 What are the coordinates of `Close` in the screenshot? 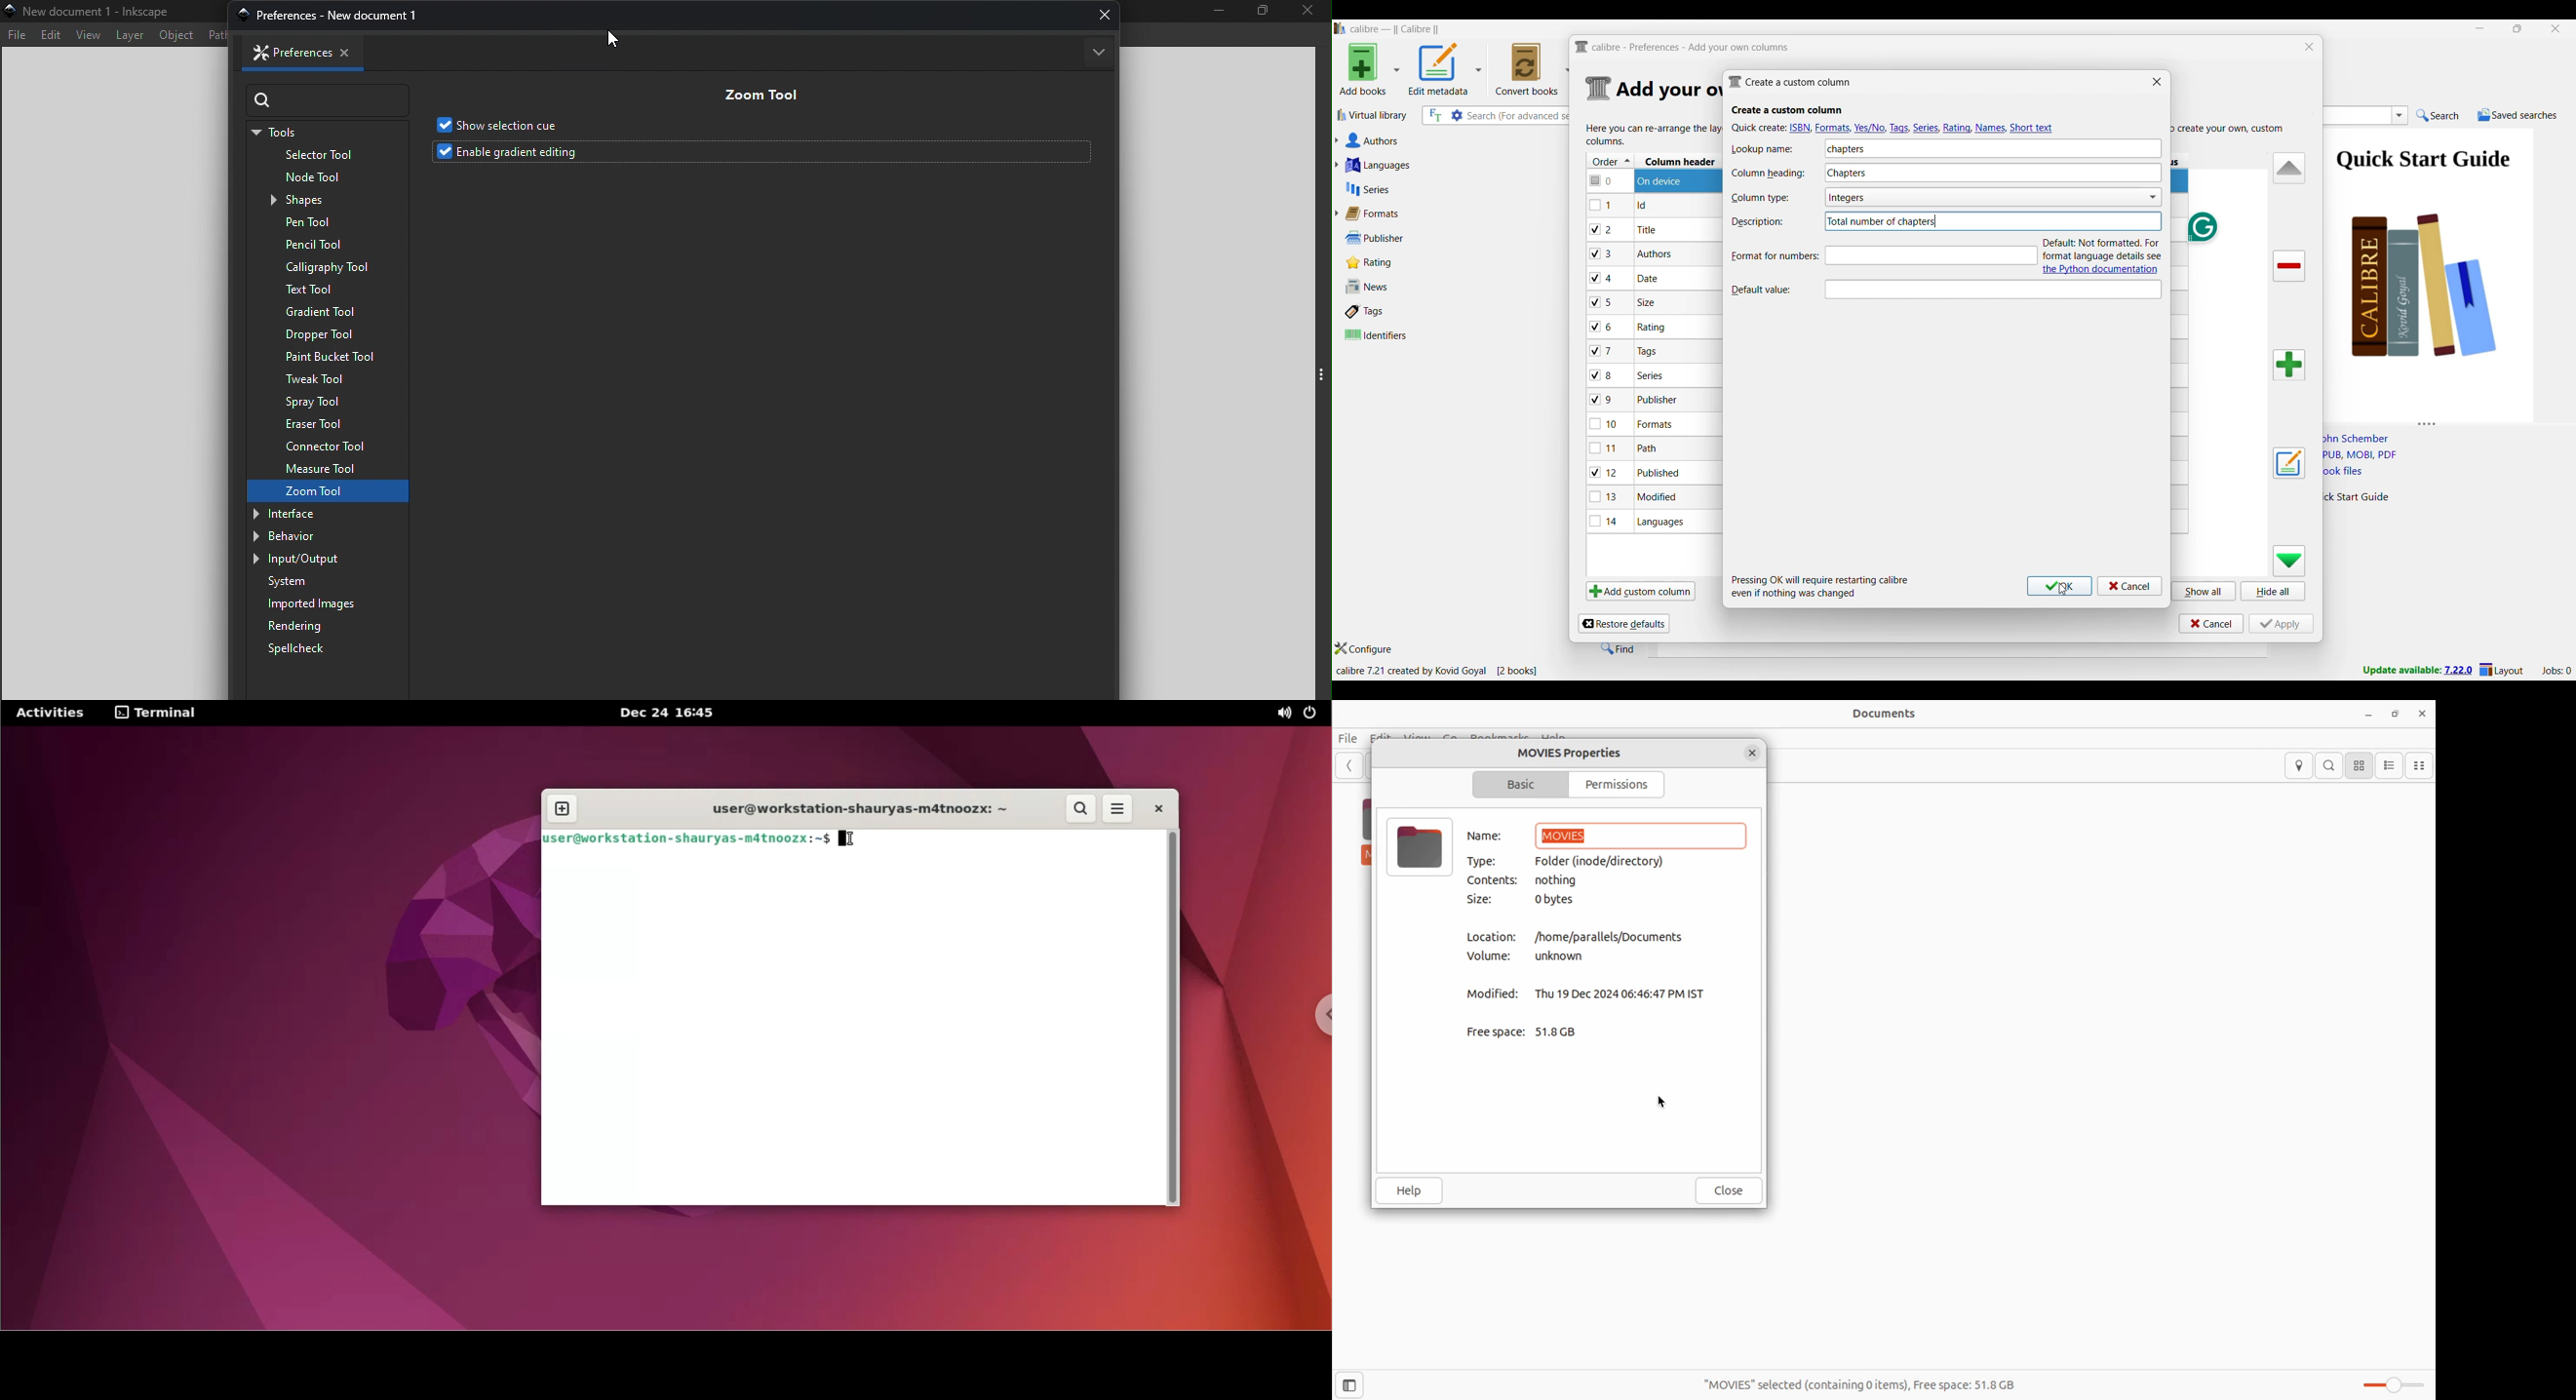 It's located at (1312, 12).